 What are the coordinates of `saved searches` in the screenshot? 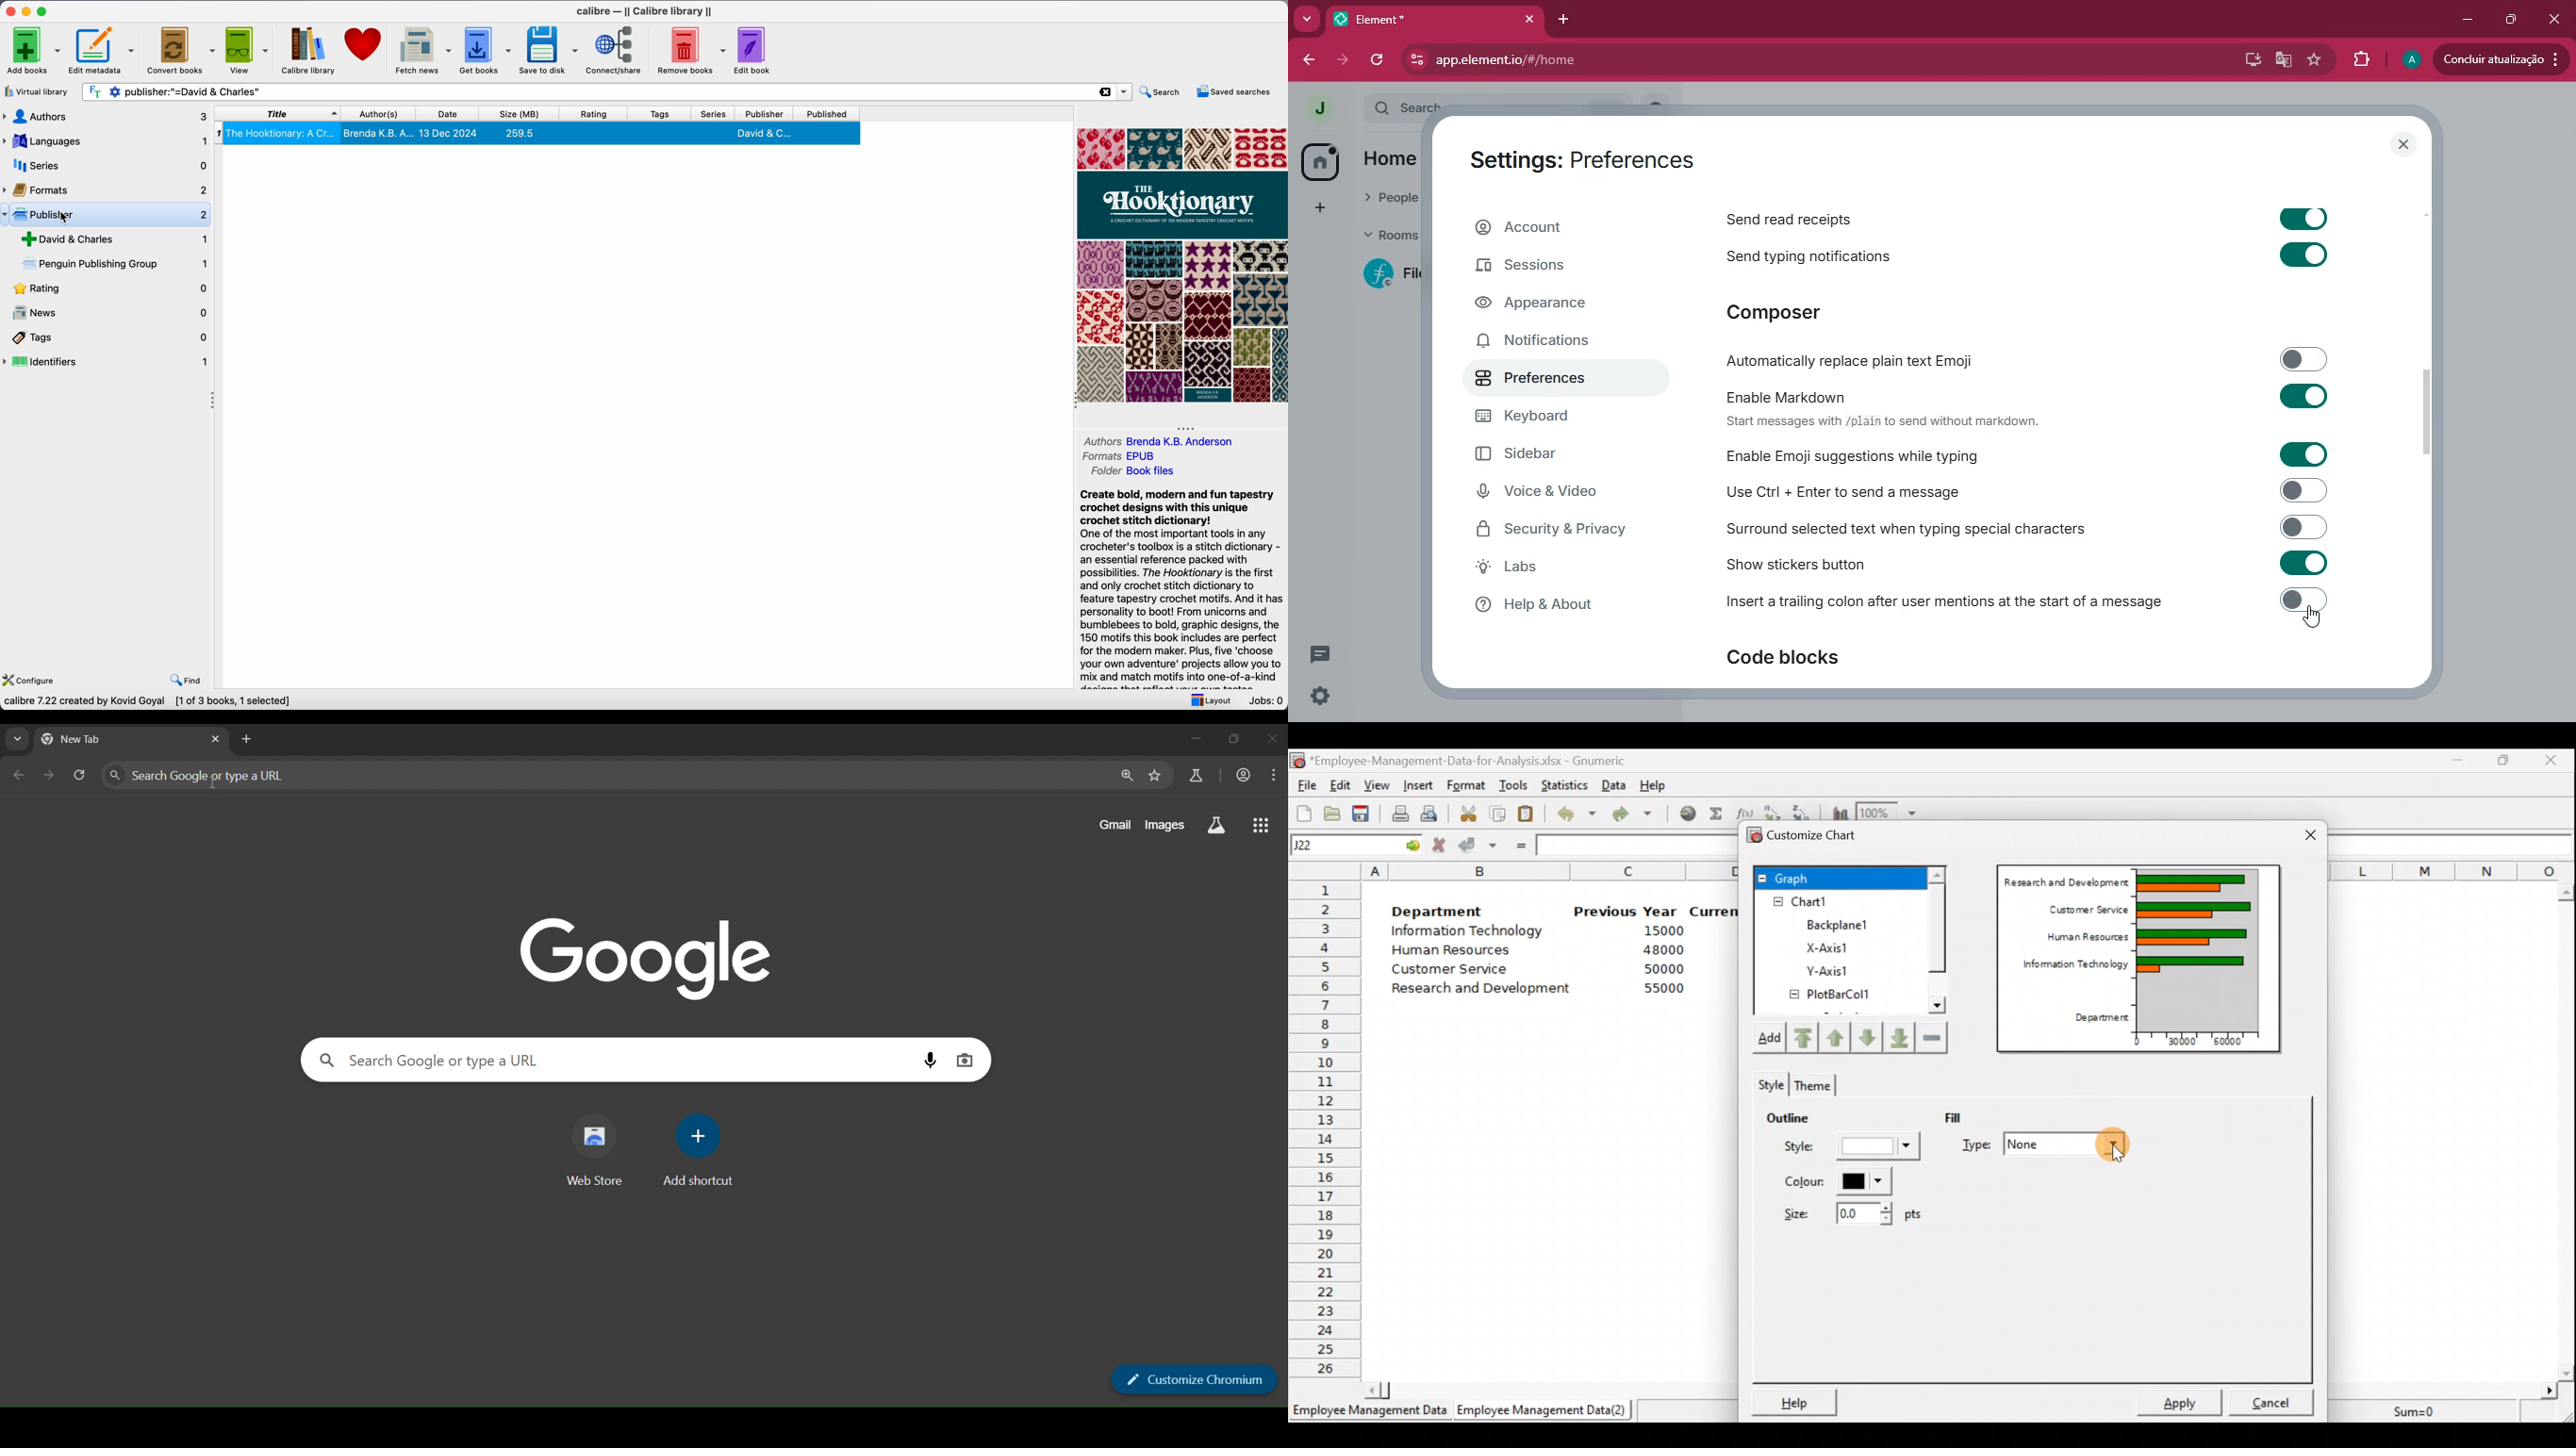 It's located at (1232, 91).